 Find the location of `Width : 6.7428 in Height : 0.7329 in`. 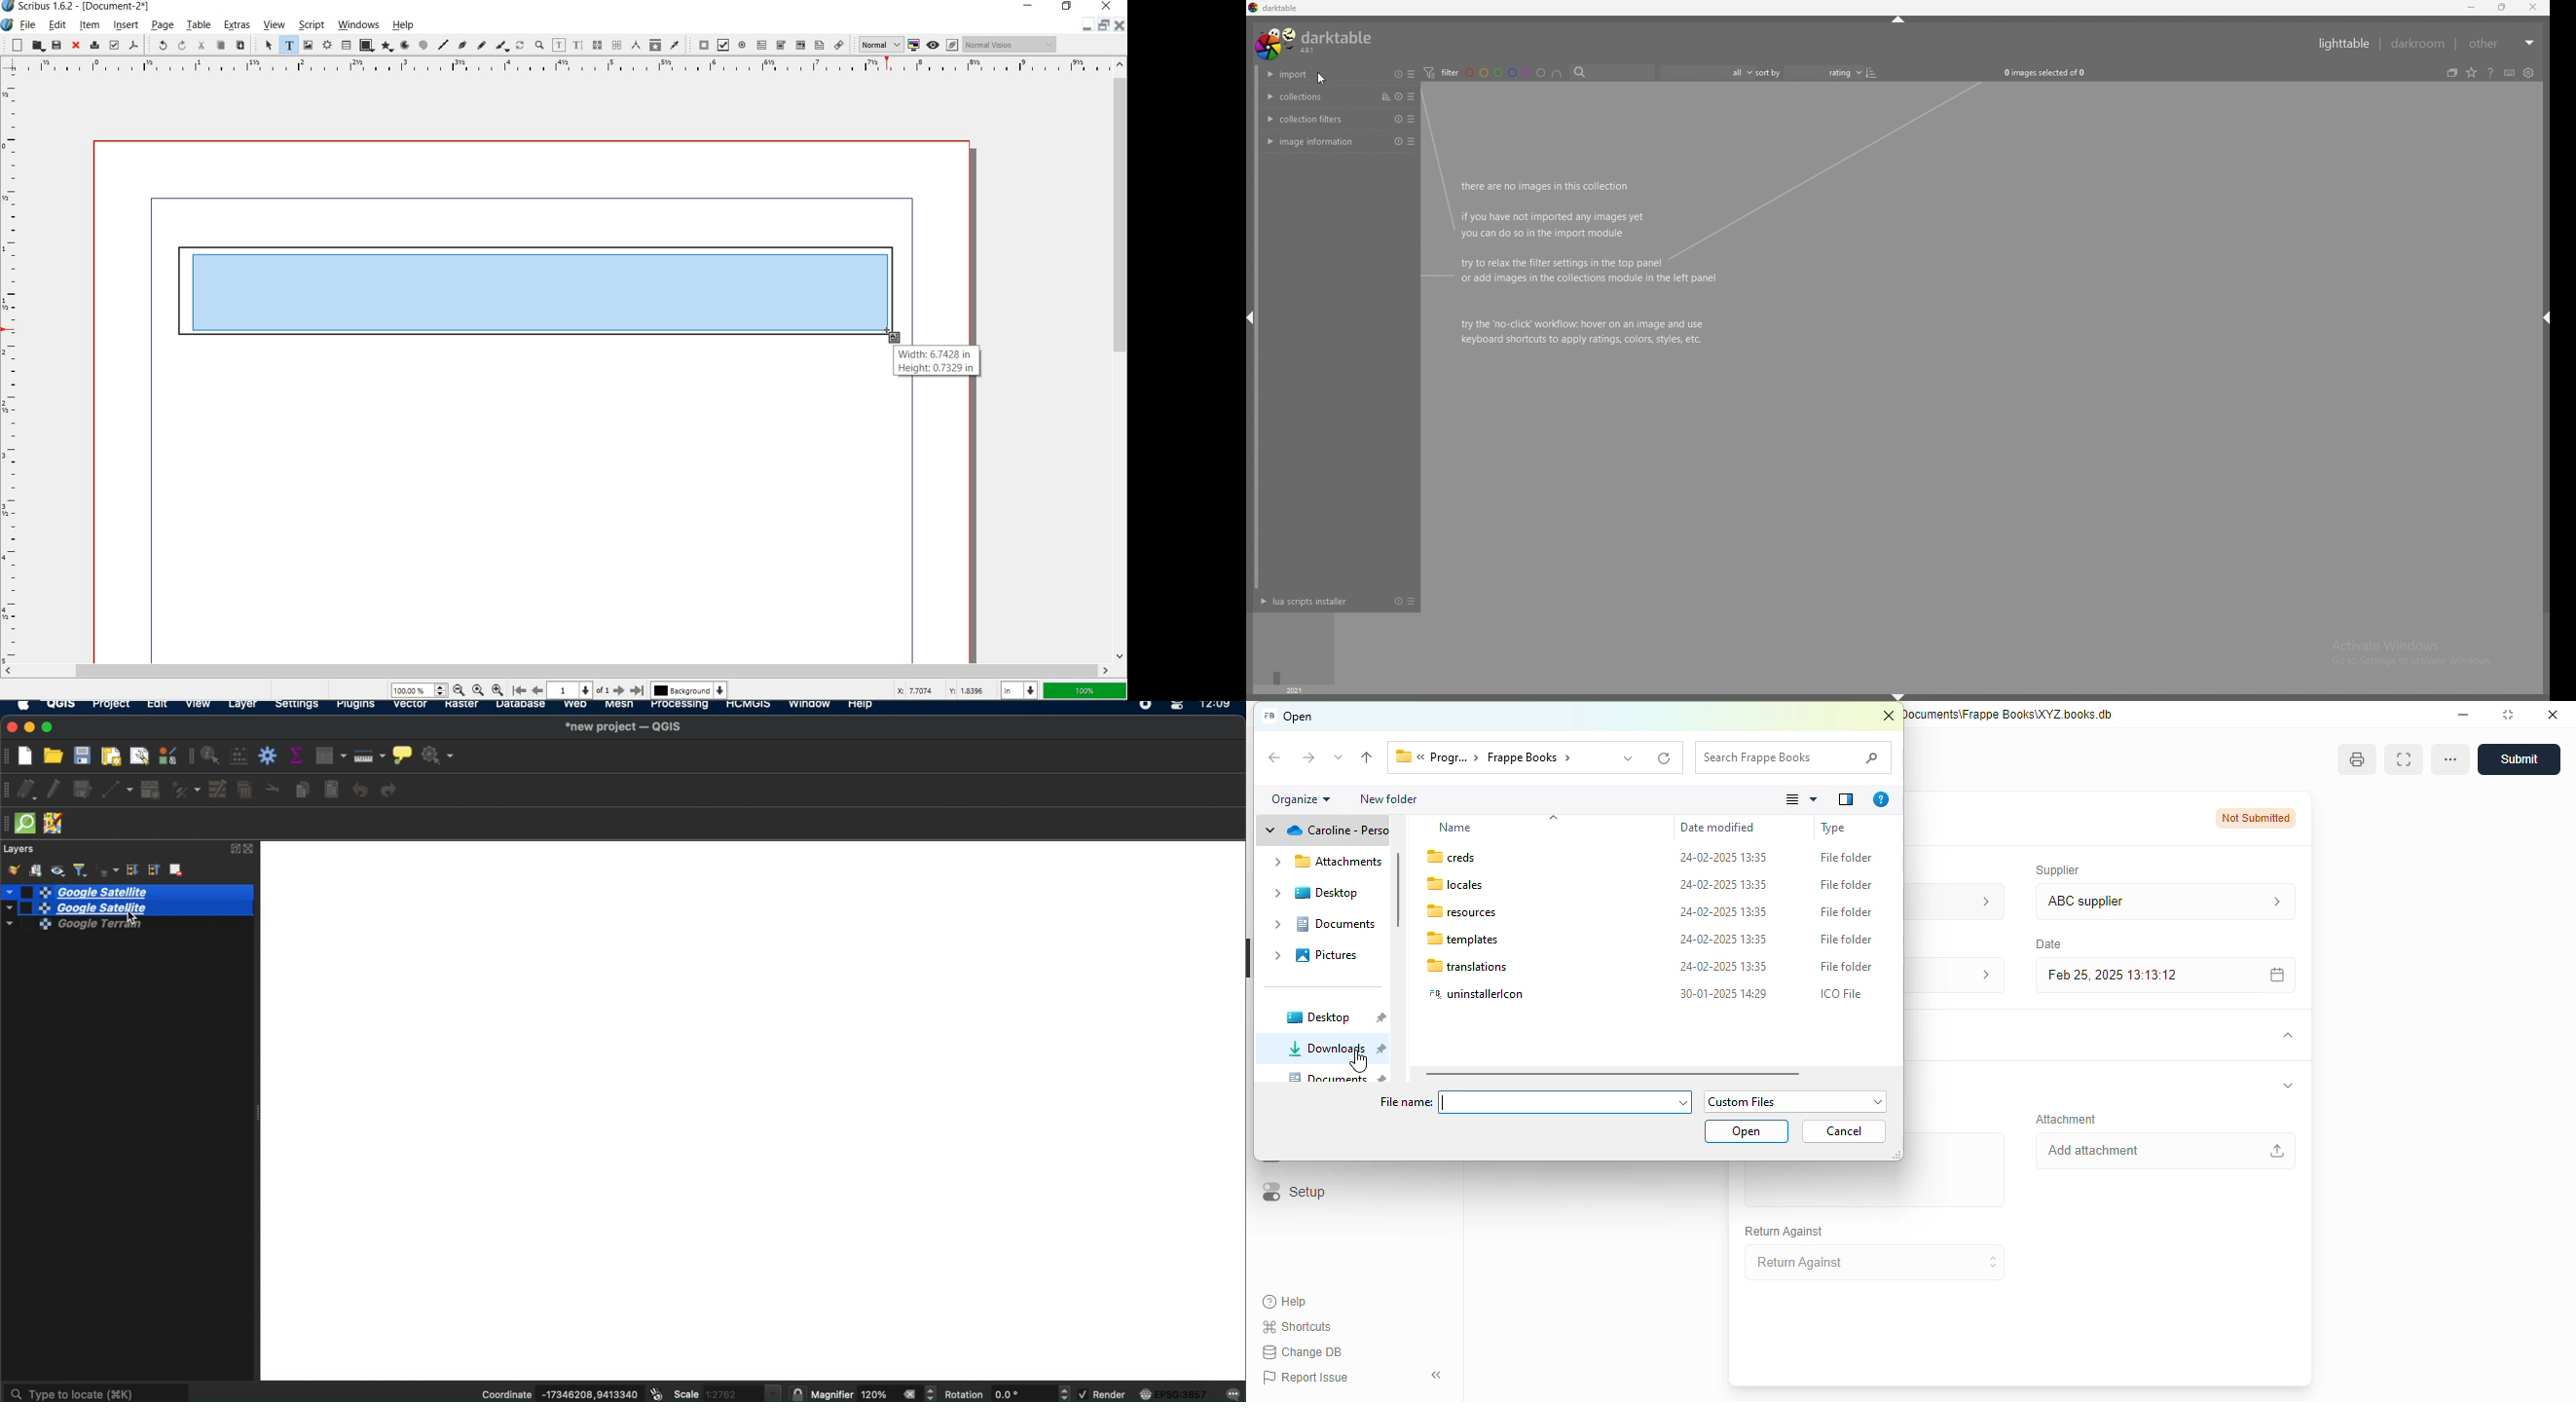

Width : 6.7428 in Height : 0.7329 in is located at coordinates (939, 359).